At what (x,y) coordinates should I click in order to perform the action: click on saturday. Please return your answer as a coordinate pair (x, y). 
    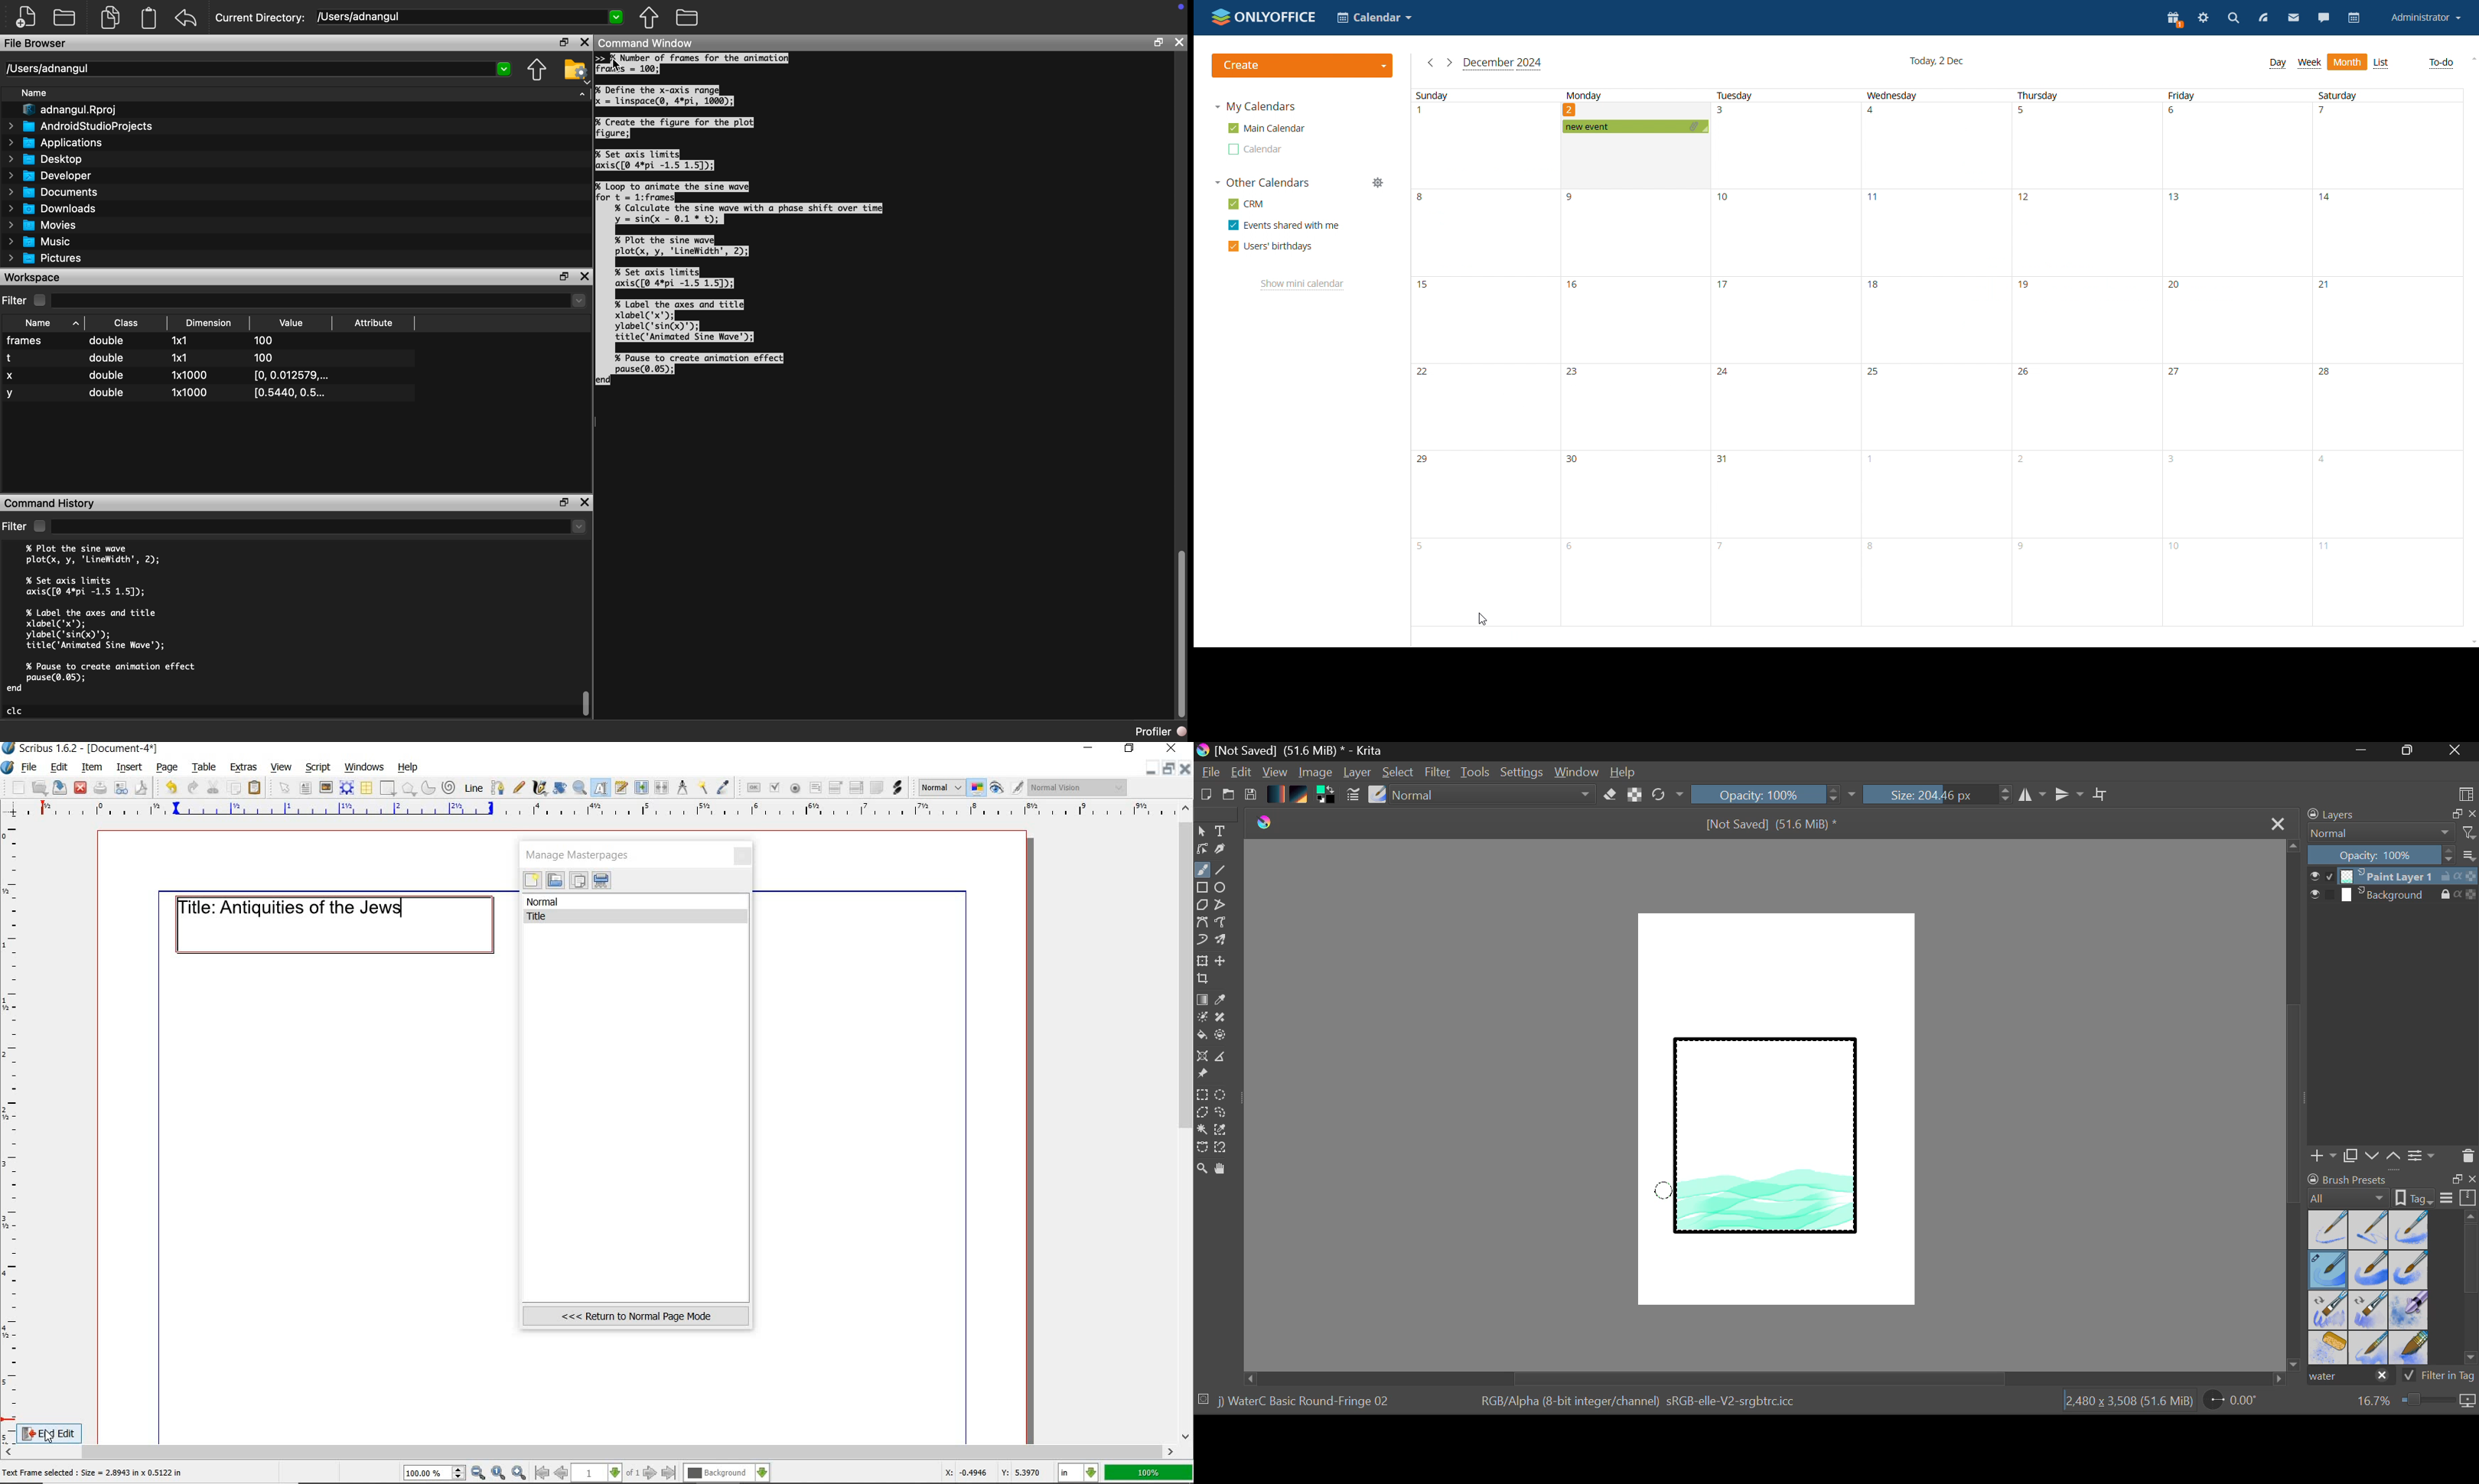
    Looking at the image, I should click on (2389, 357).